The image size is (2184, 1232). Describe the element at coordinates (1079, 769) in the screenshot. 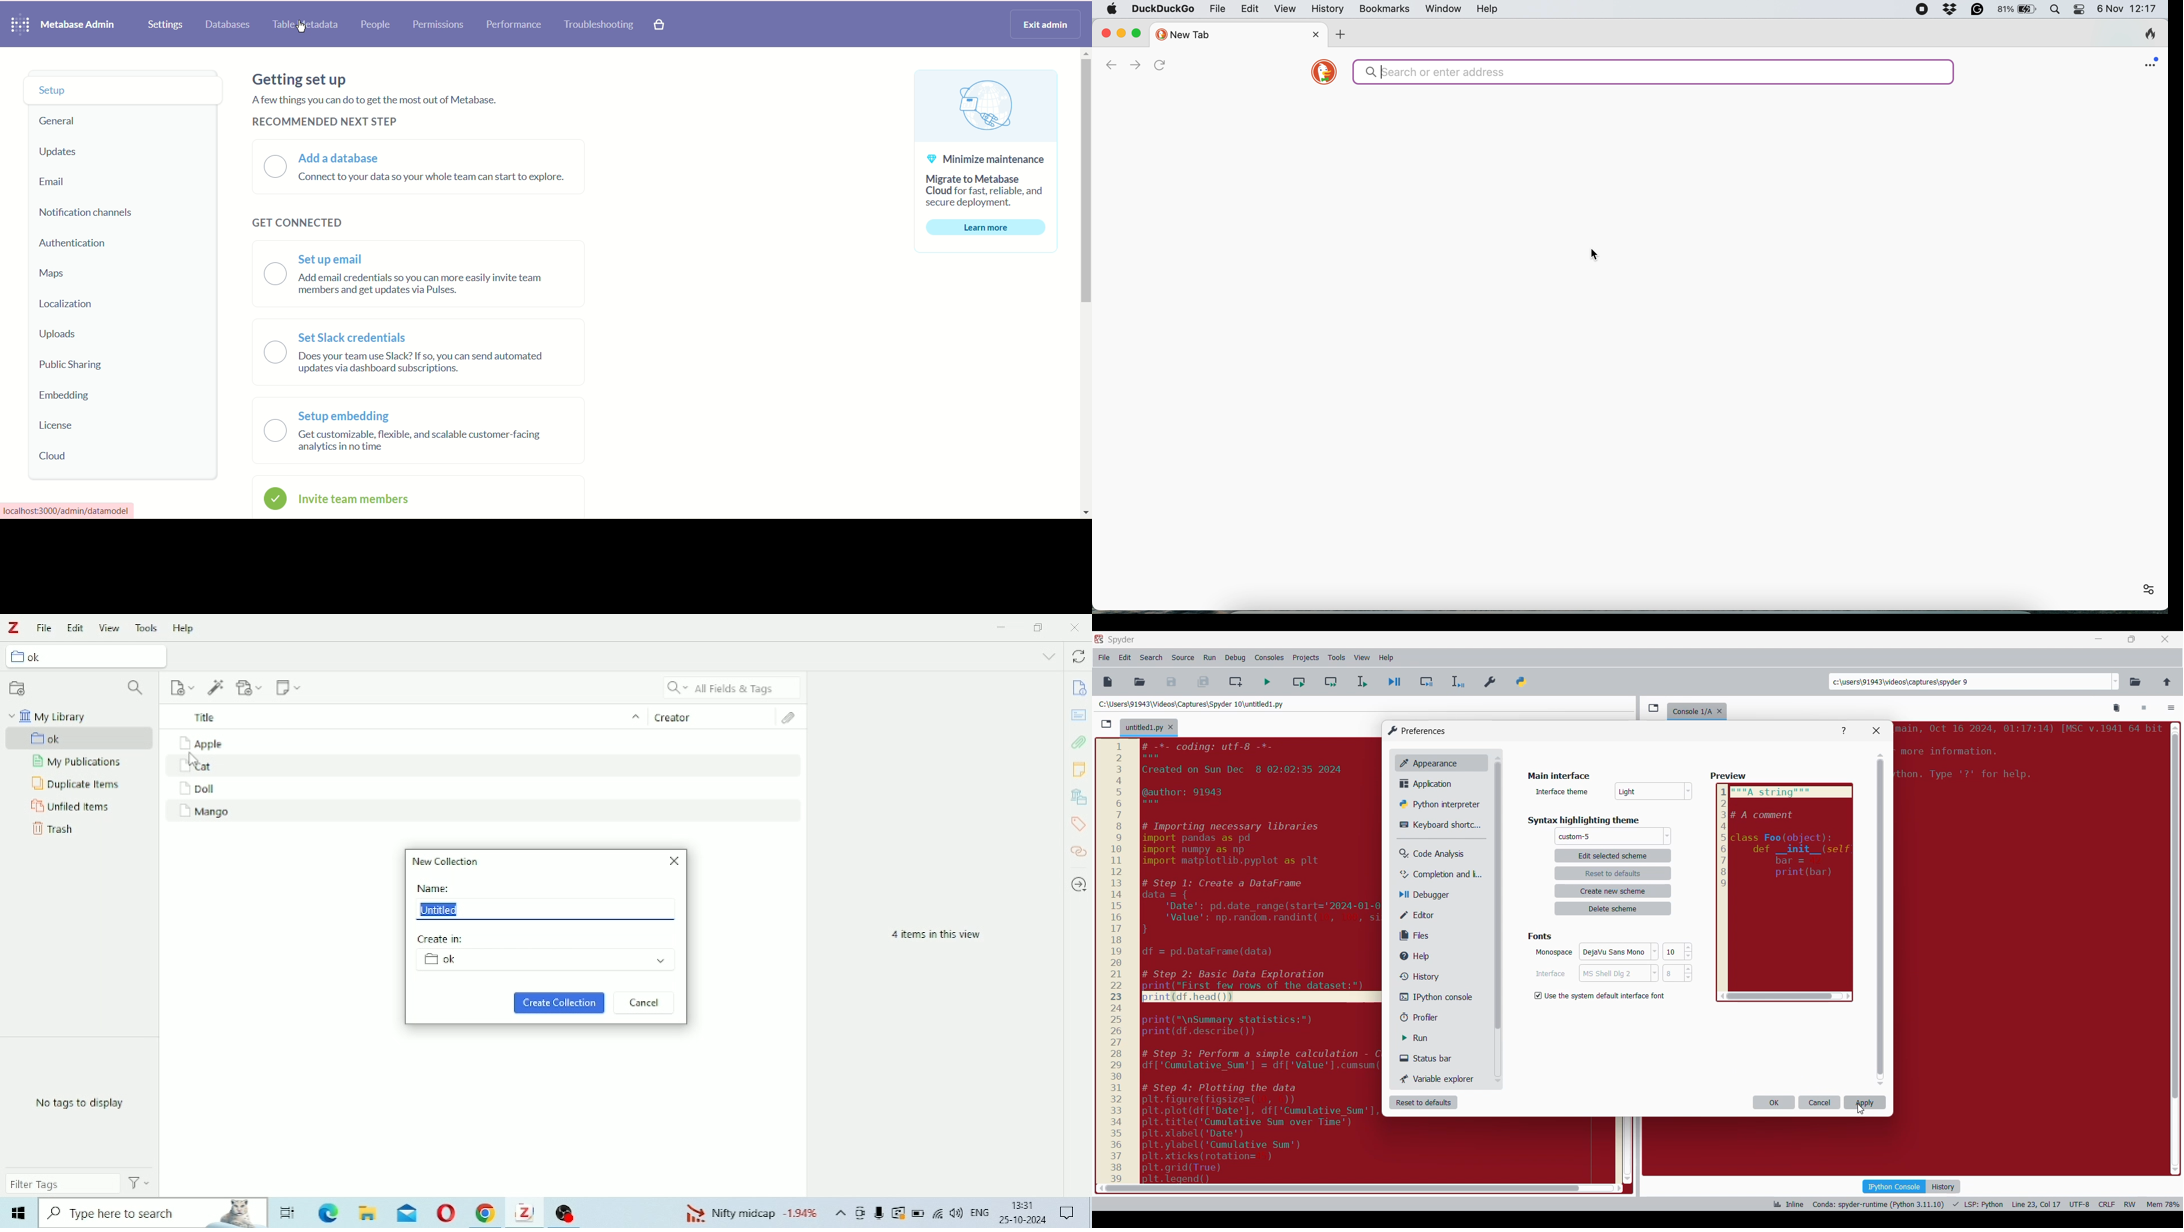

I see `Notes` at that location.